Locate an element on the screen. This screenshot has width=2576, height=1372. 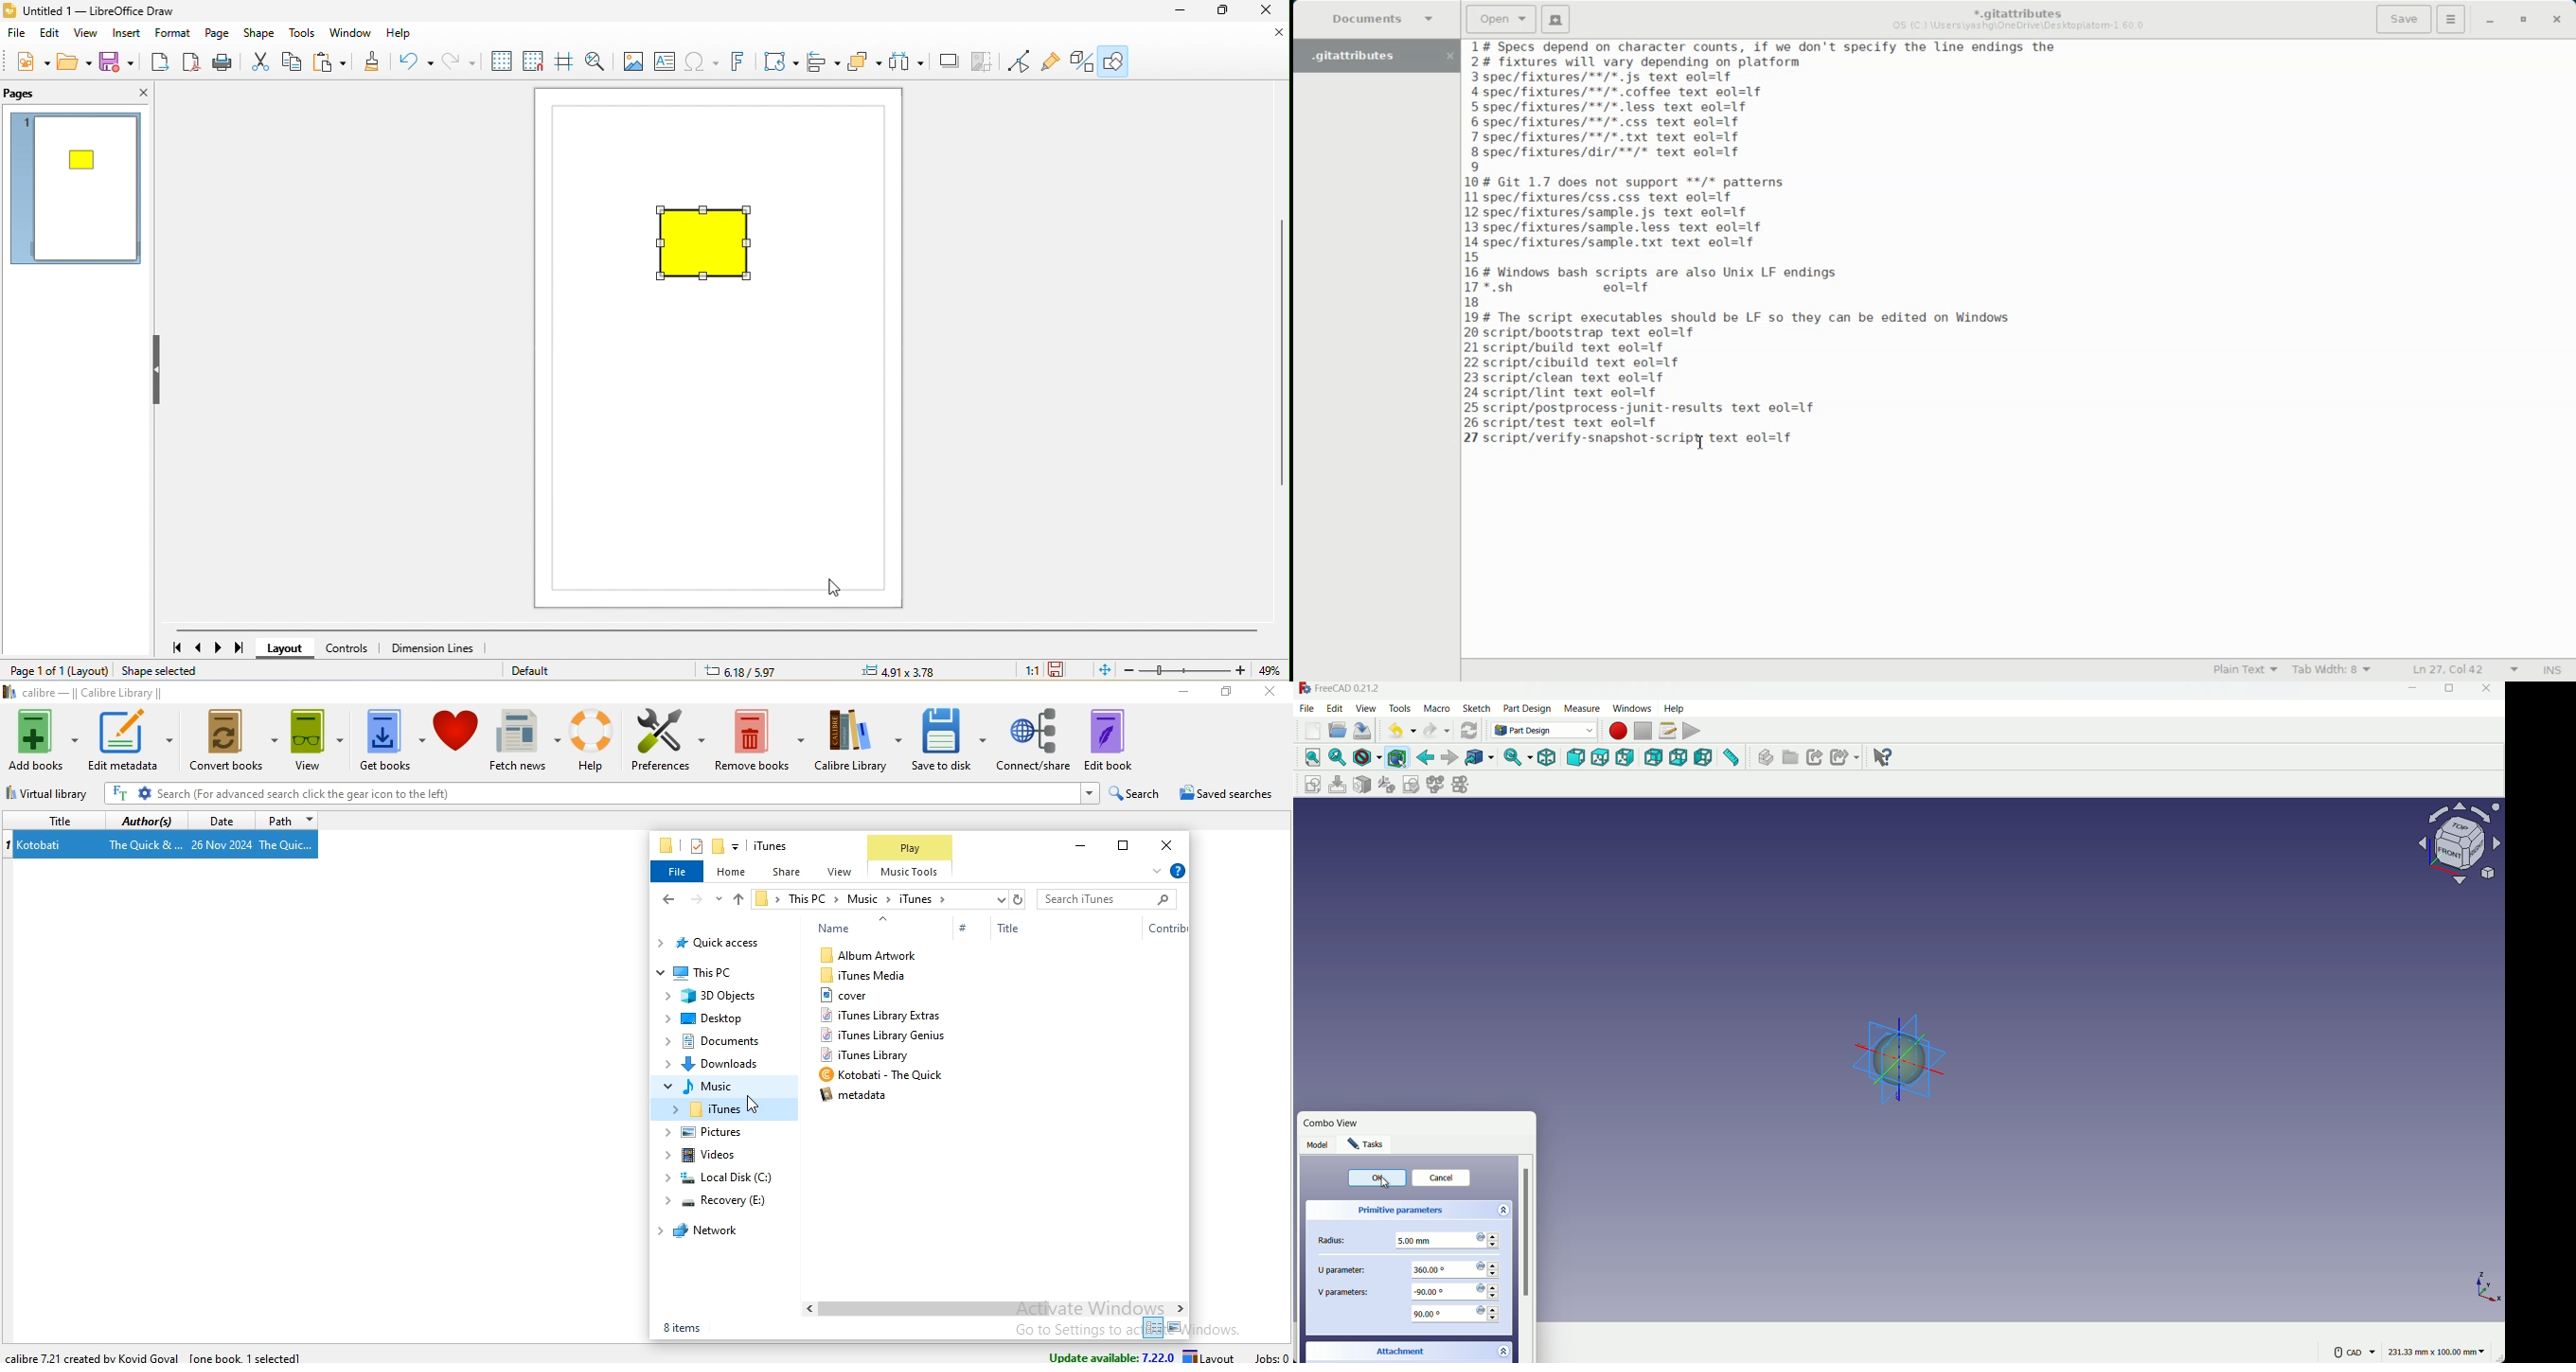
link object is located at coordinates (1479, 758).